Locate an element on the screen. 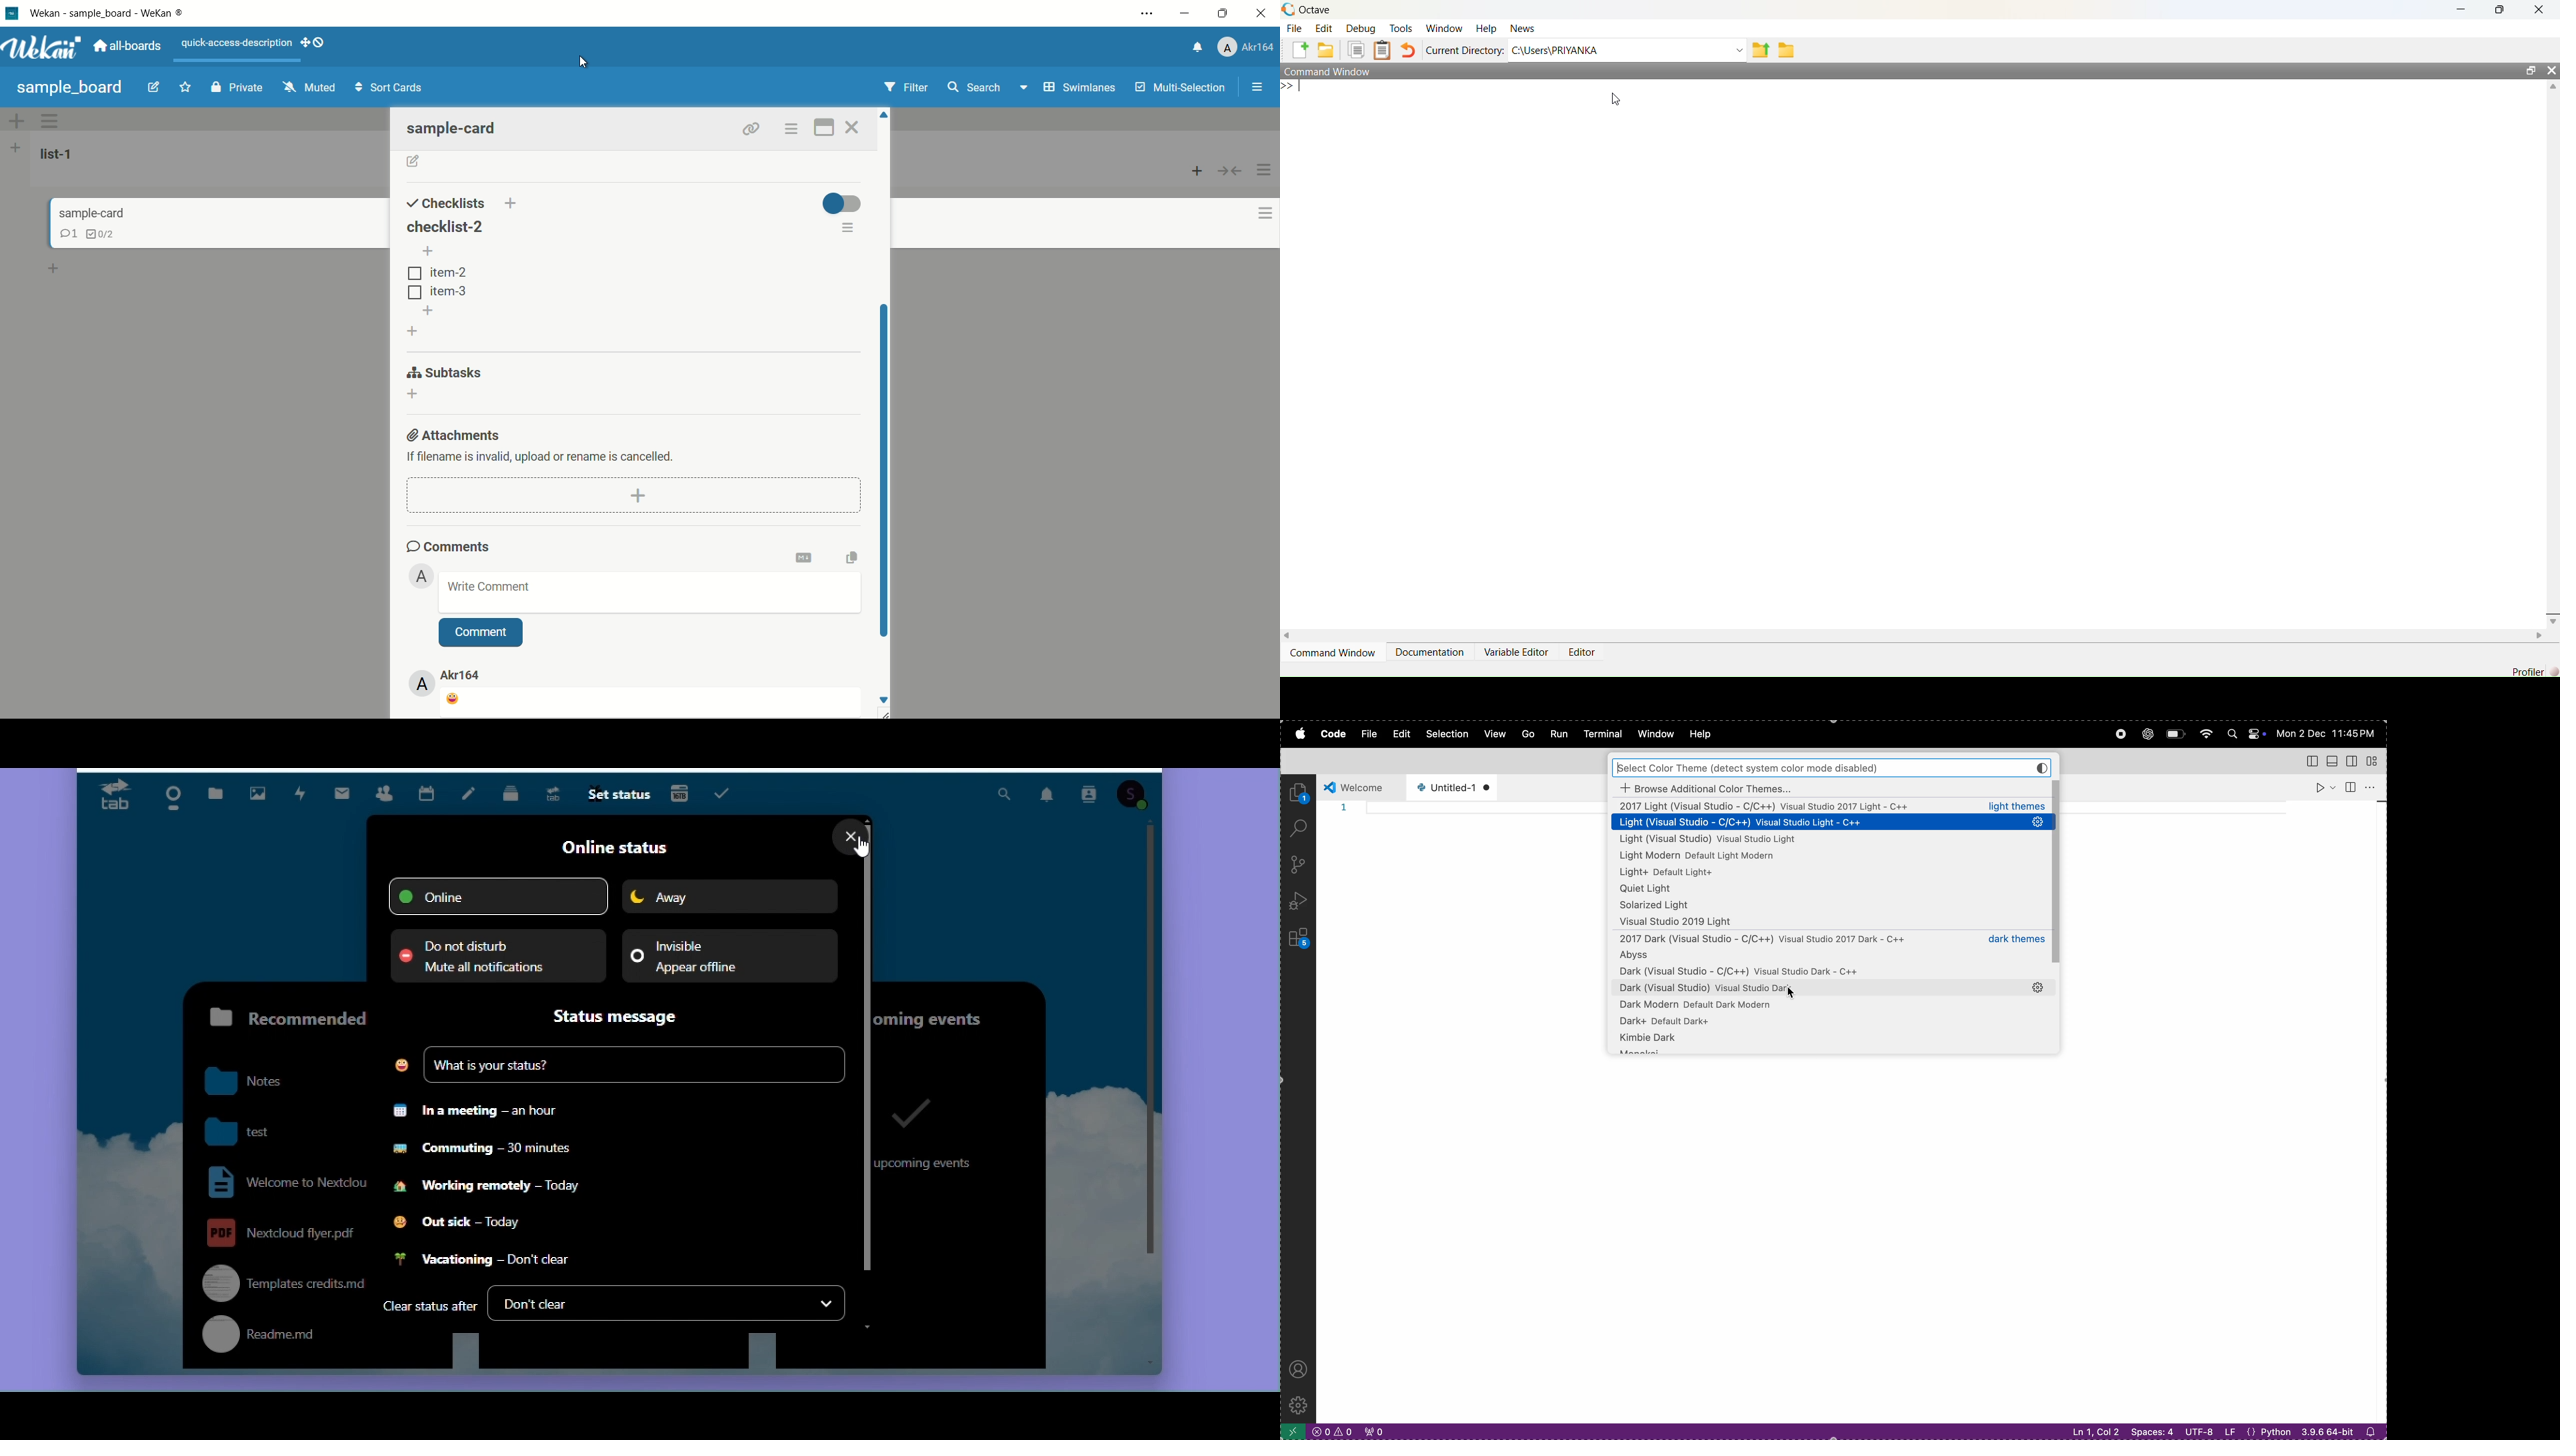  Don't clear is located at coordinates (667, 1304).